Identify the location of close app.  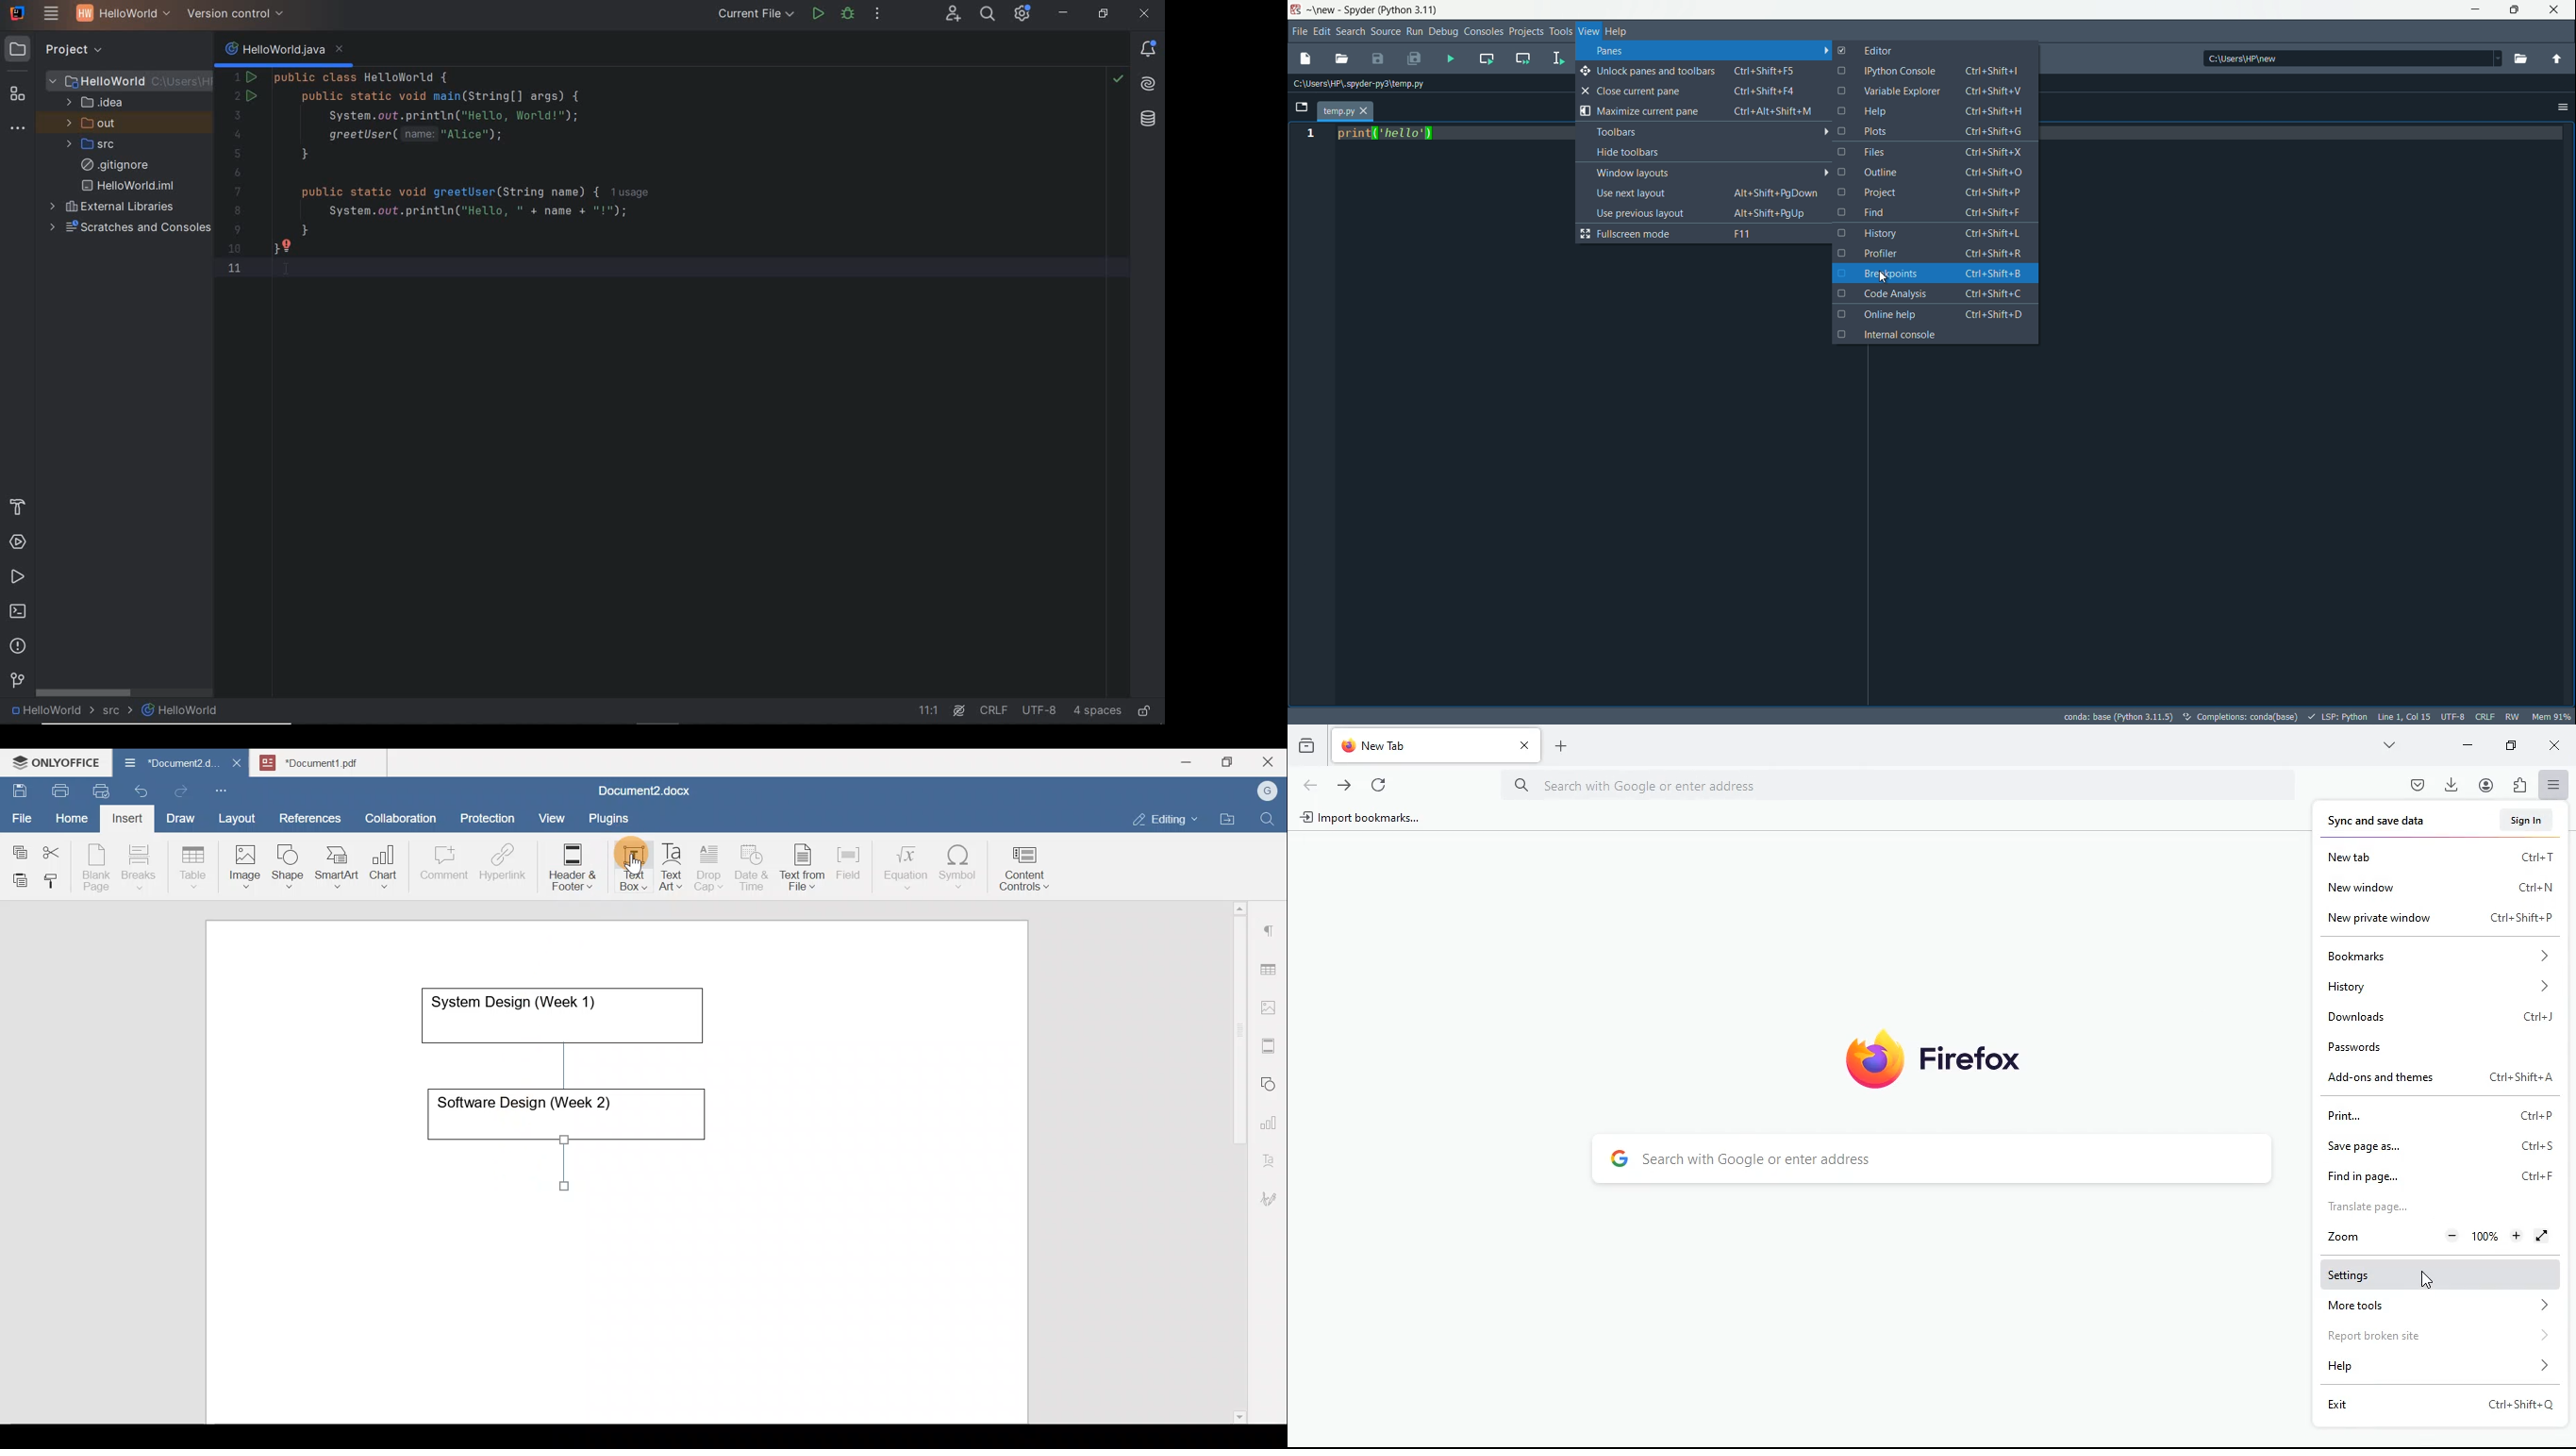
(2558, 10).